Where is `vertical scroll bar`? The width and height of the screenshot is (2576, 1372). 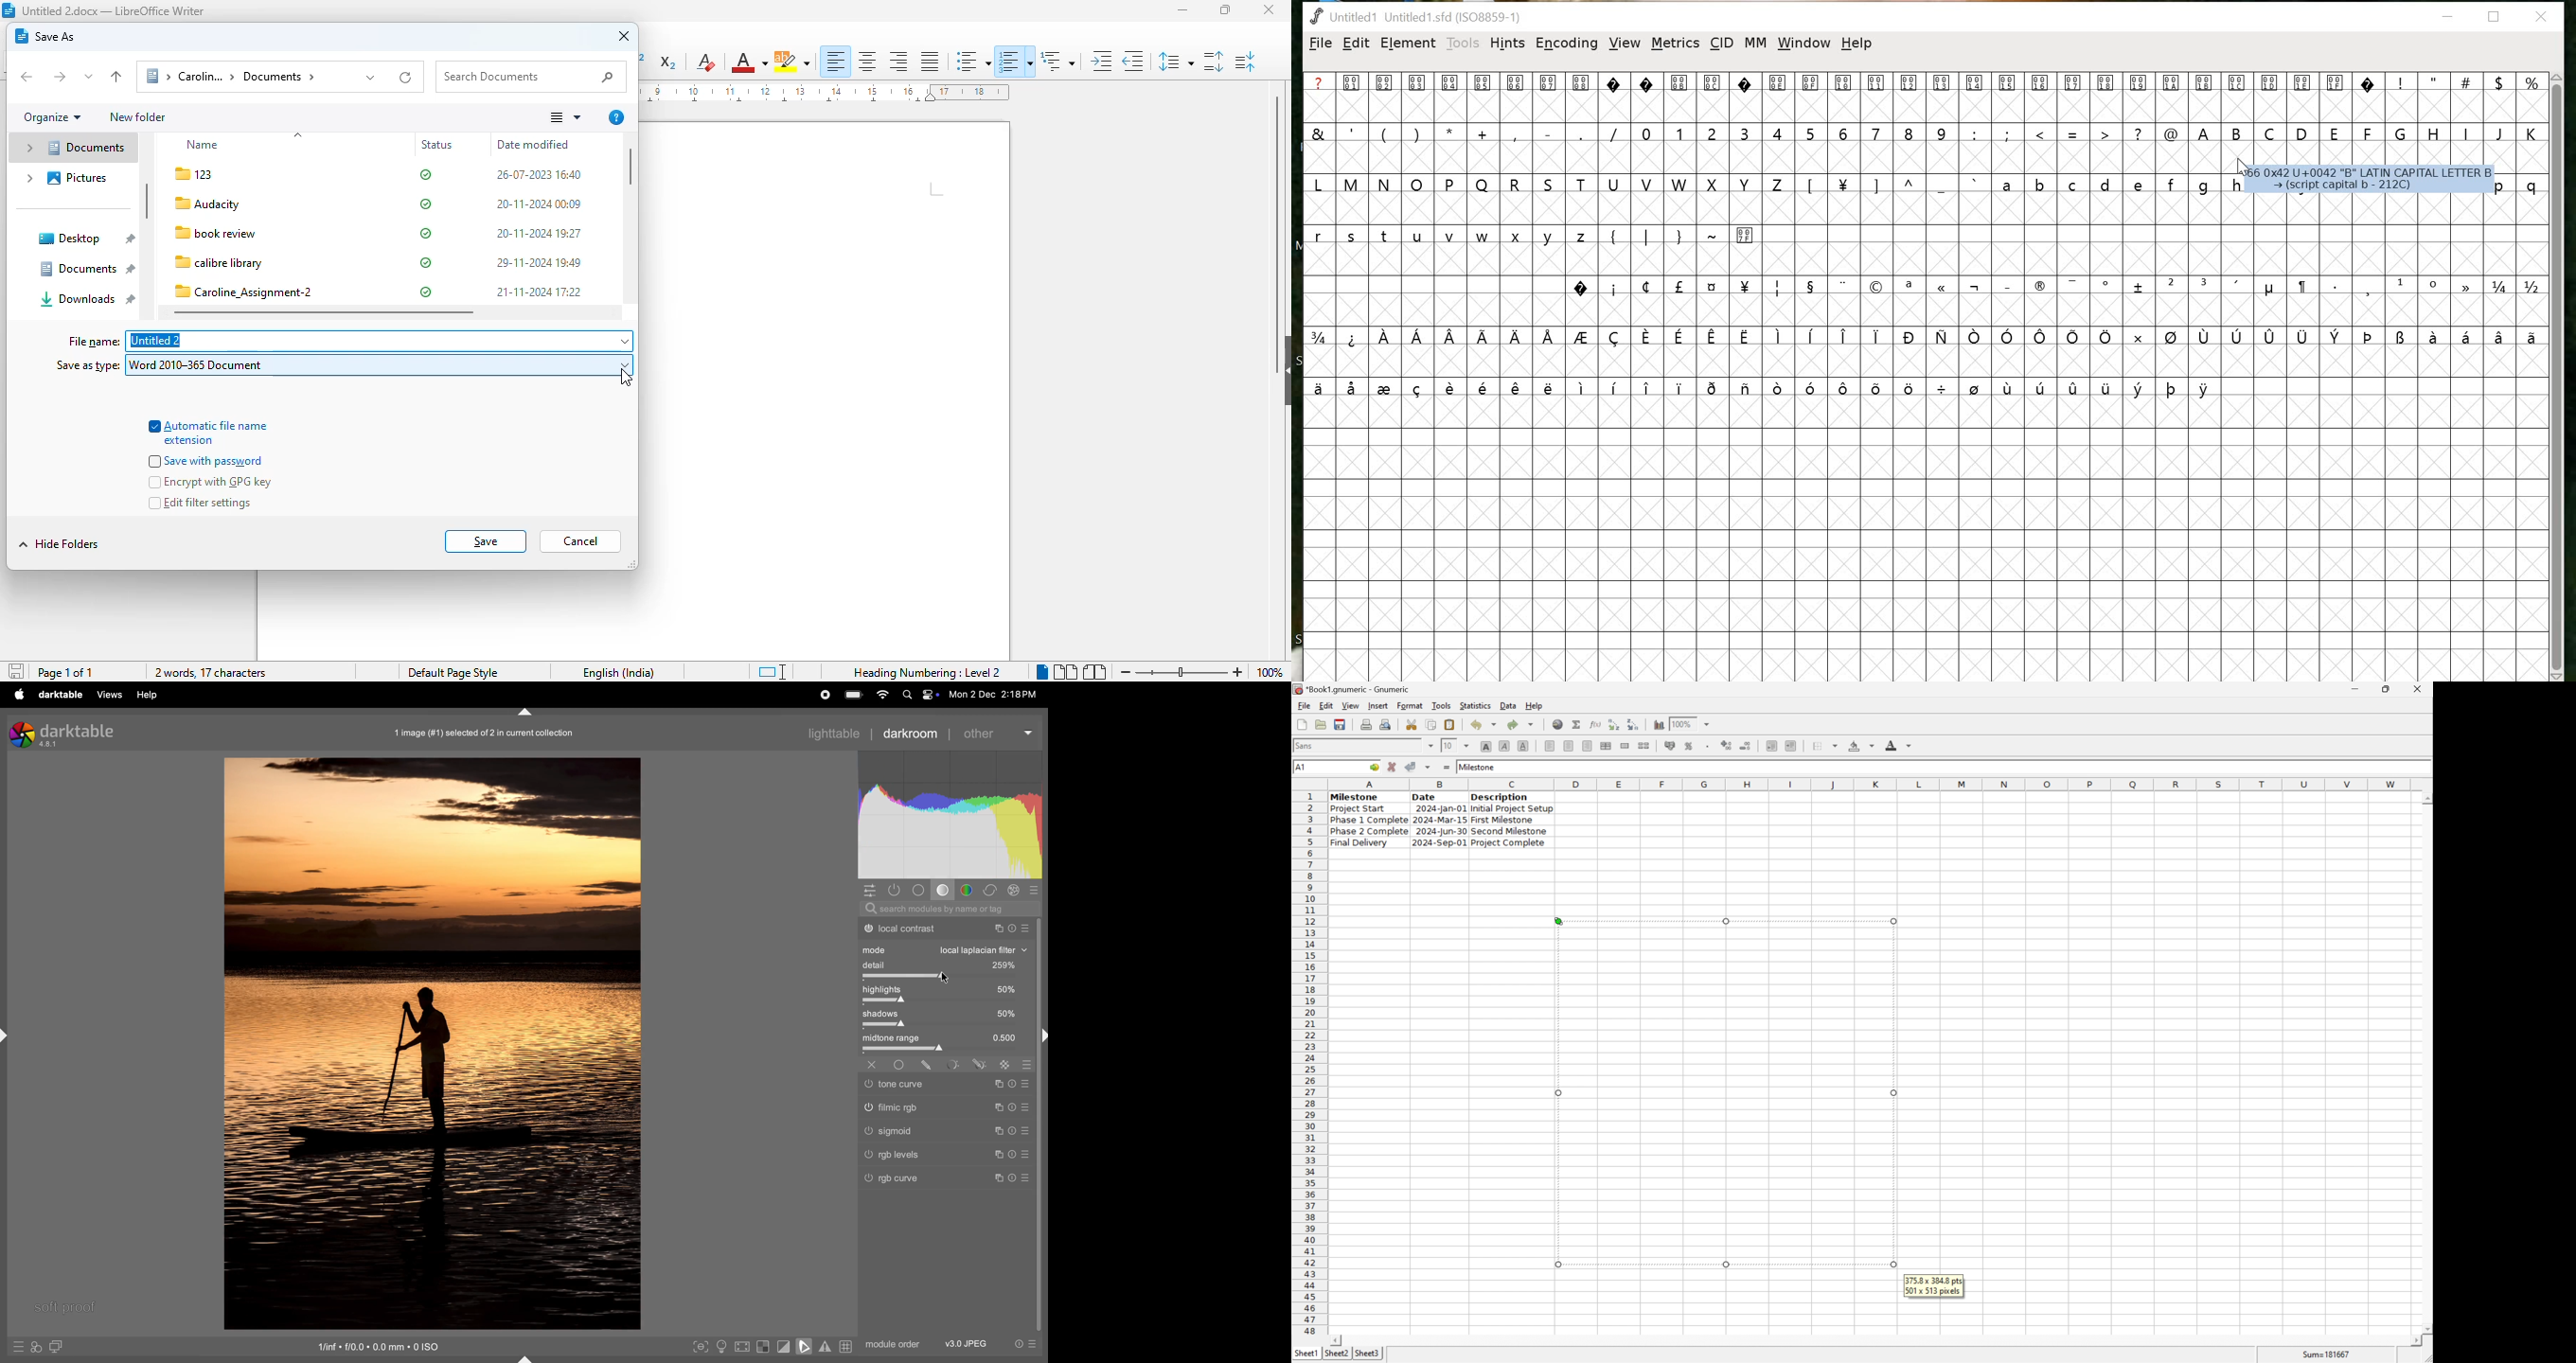
vertical scroll bar is located at coordinates (632, 167).